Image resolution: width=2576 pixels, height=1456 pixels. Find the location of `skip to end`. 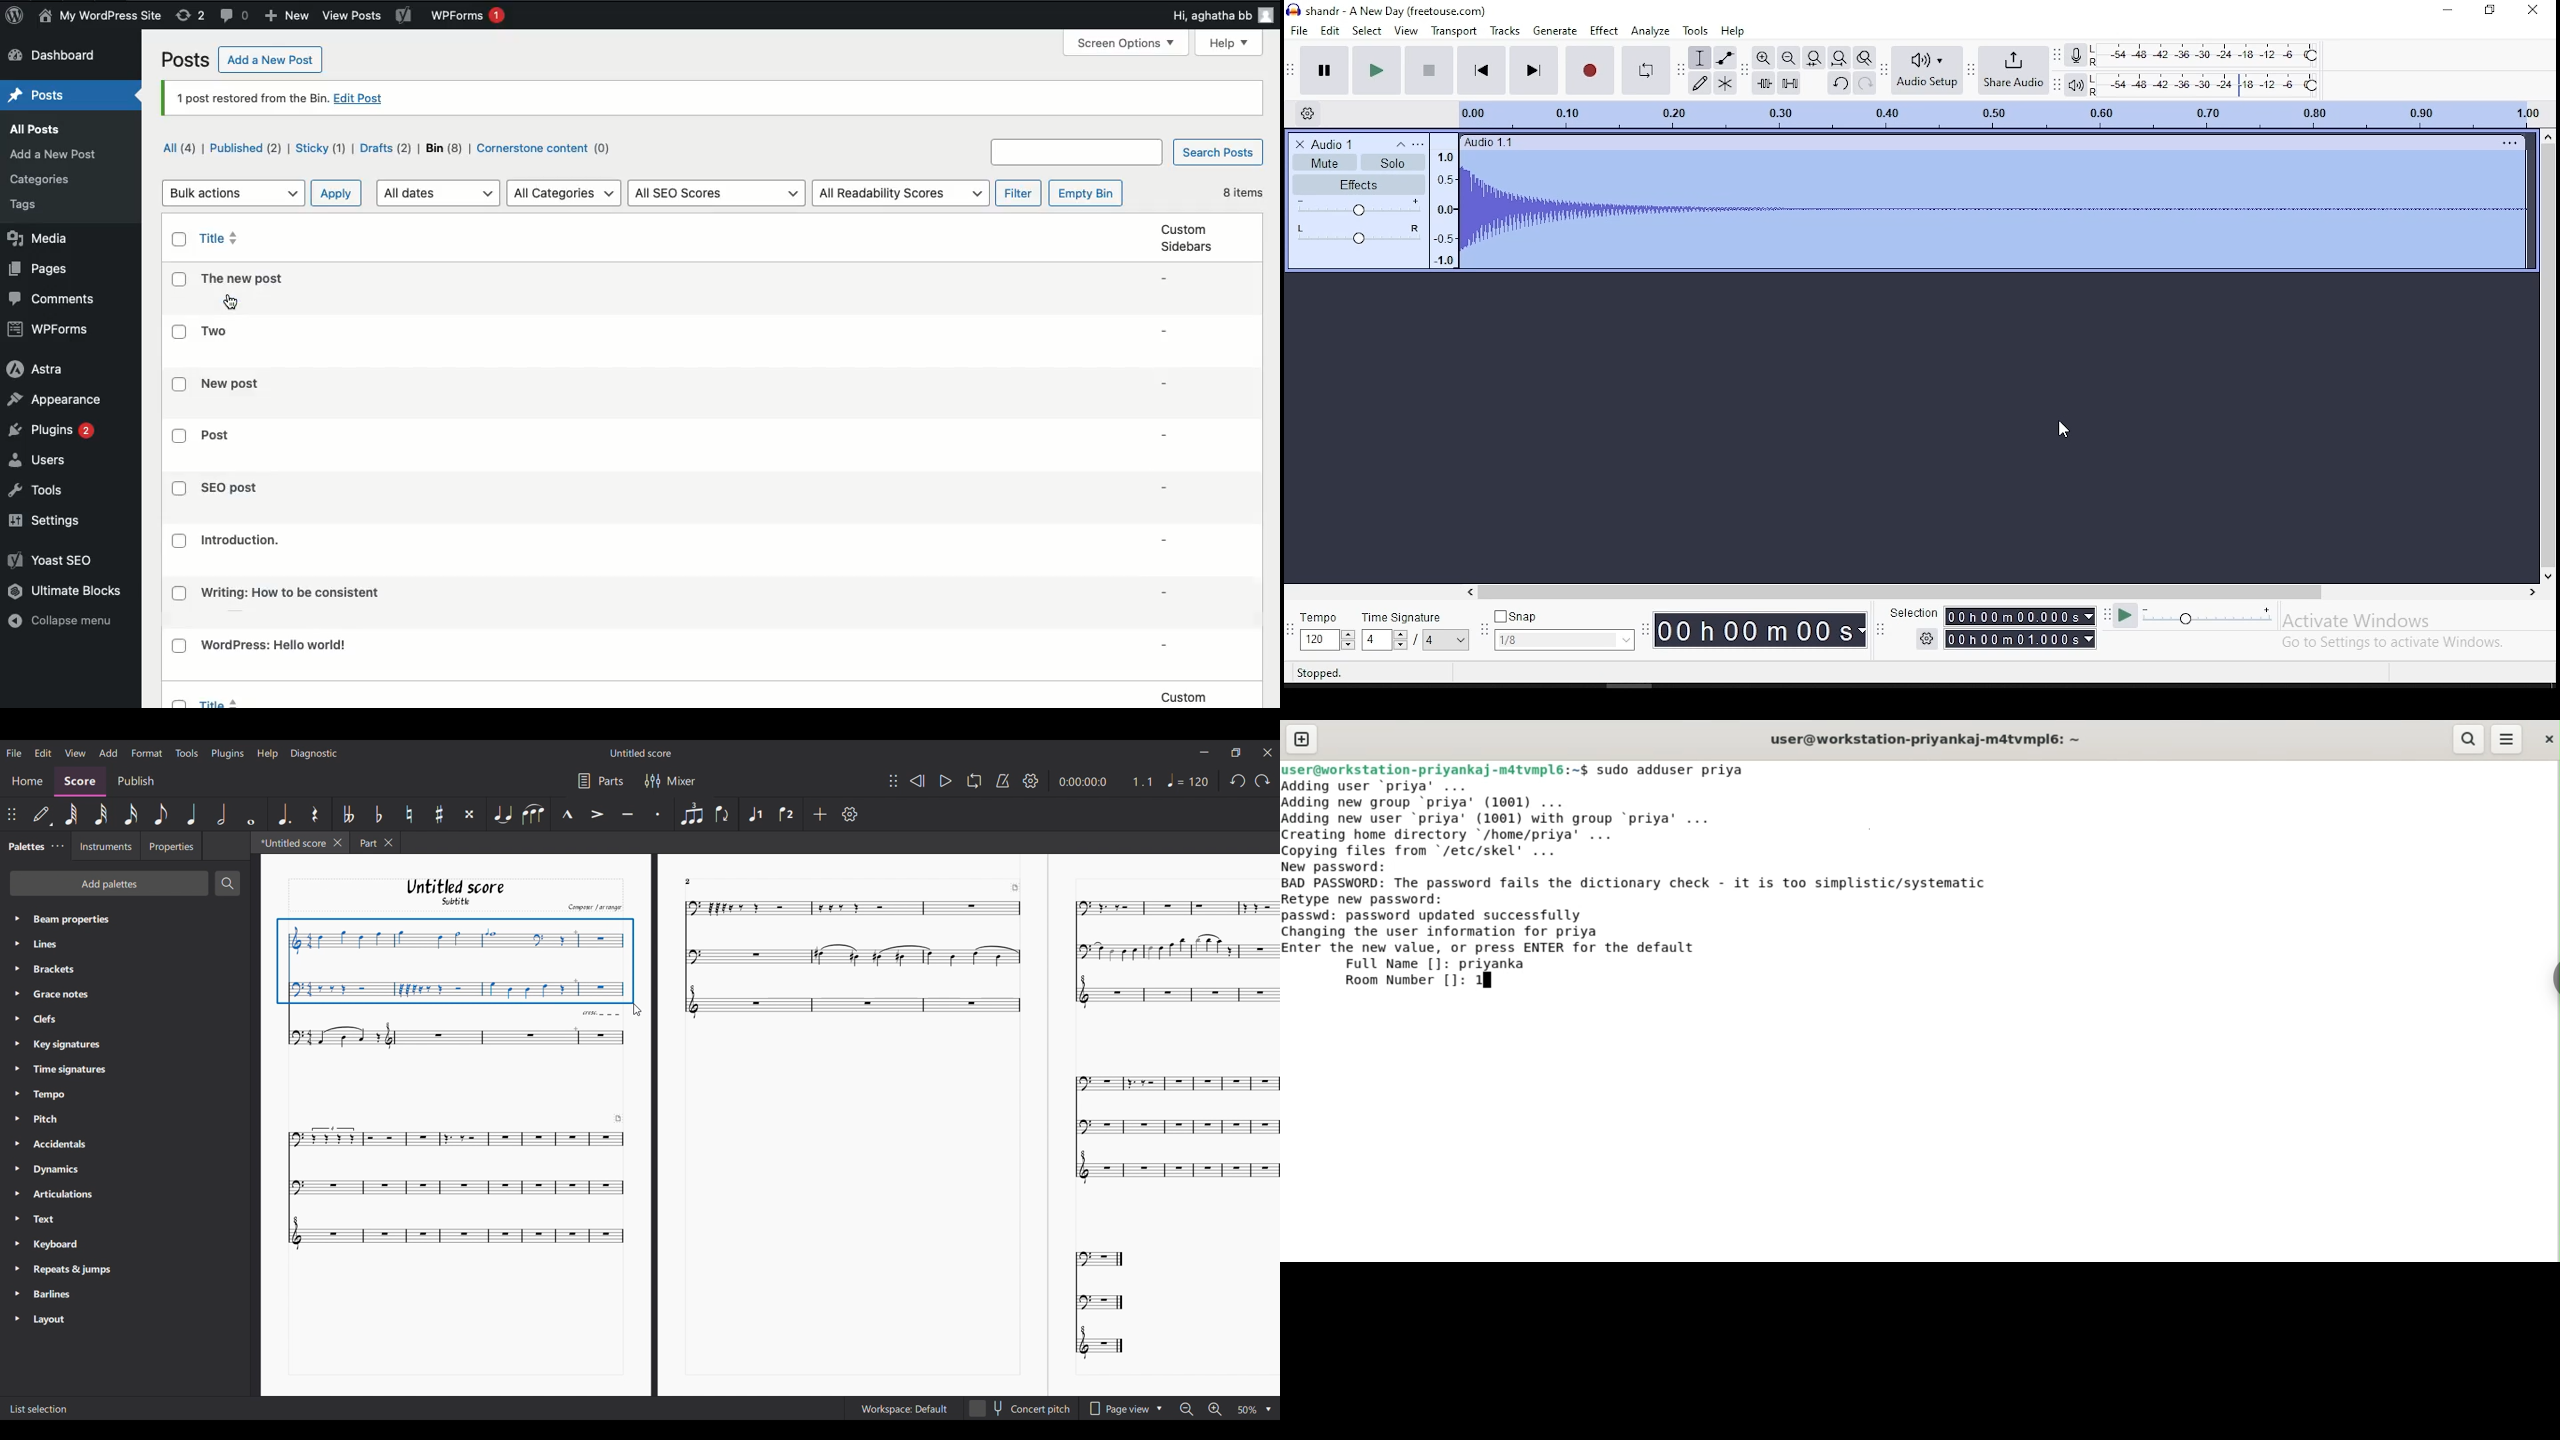

skip to end is located at coordinates (1534, 70).